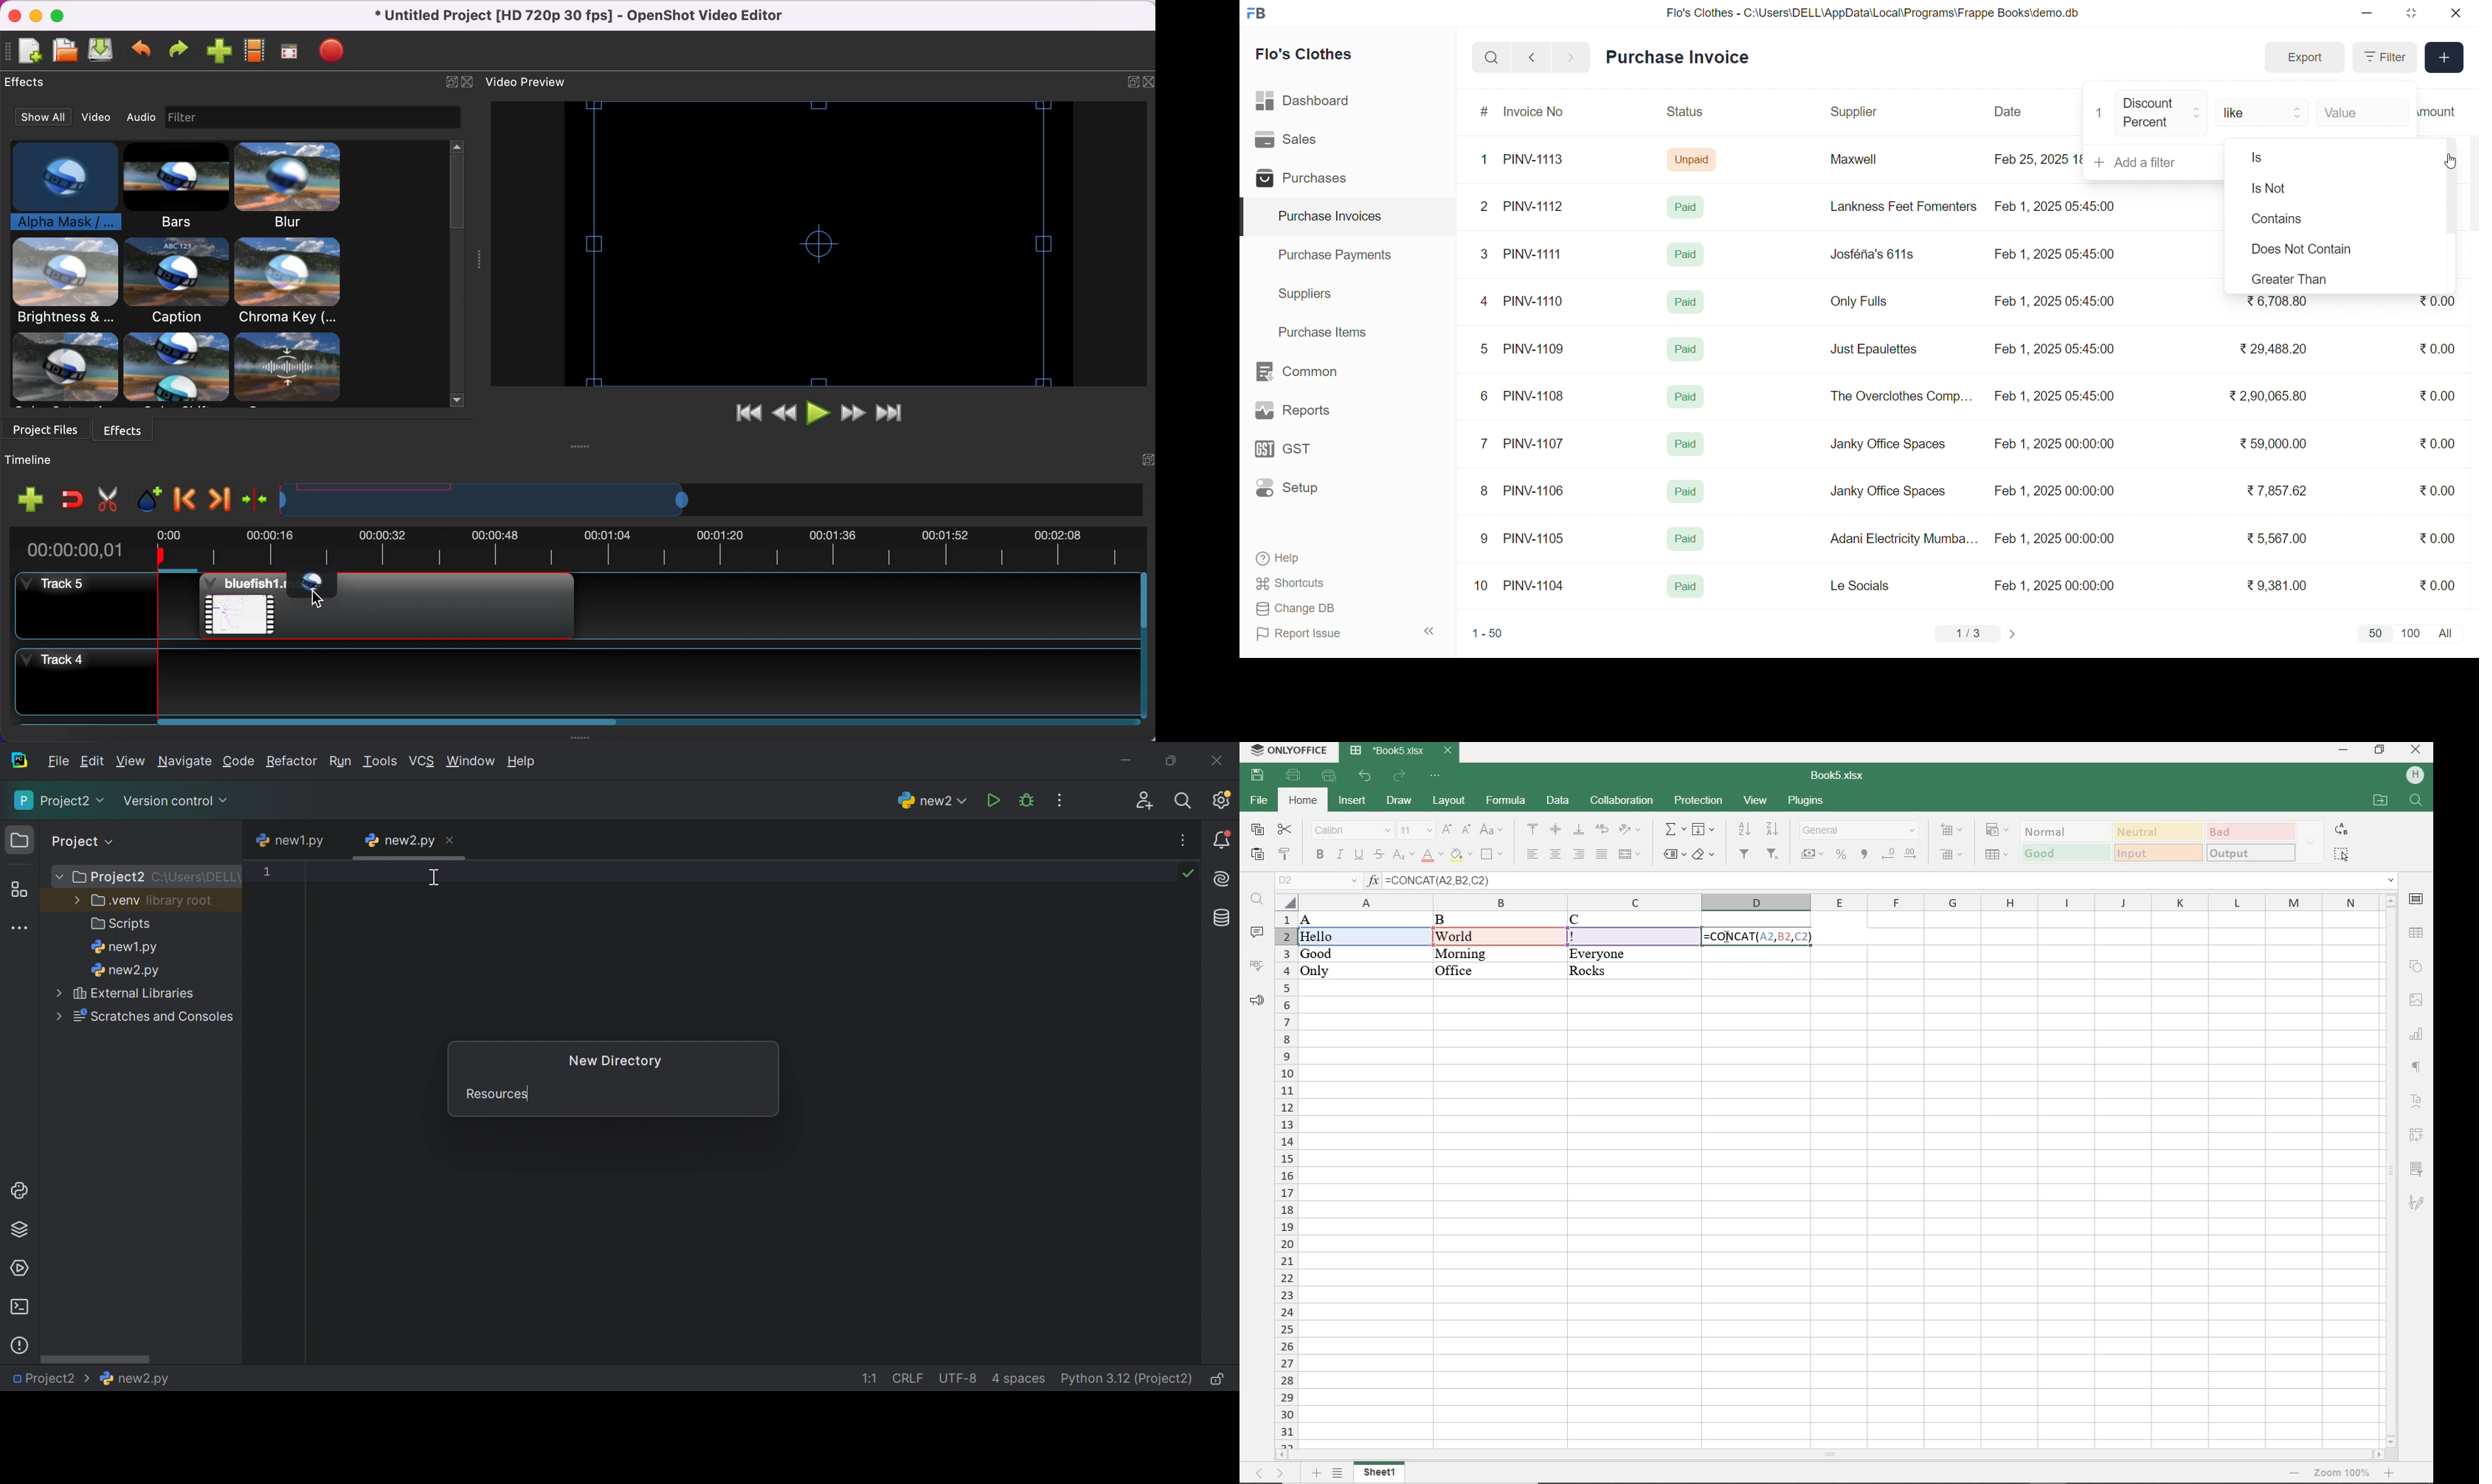  I want to click on TABLE, so click(2418, 932).